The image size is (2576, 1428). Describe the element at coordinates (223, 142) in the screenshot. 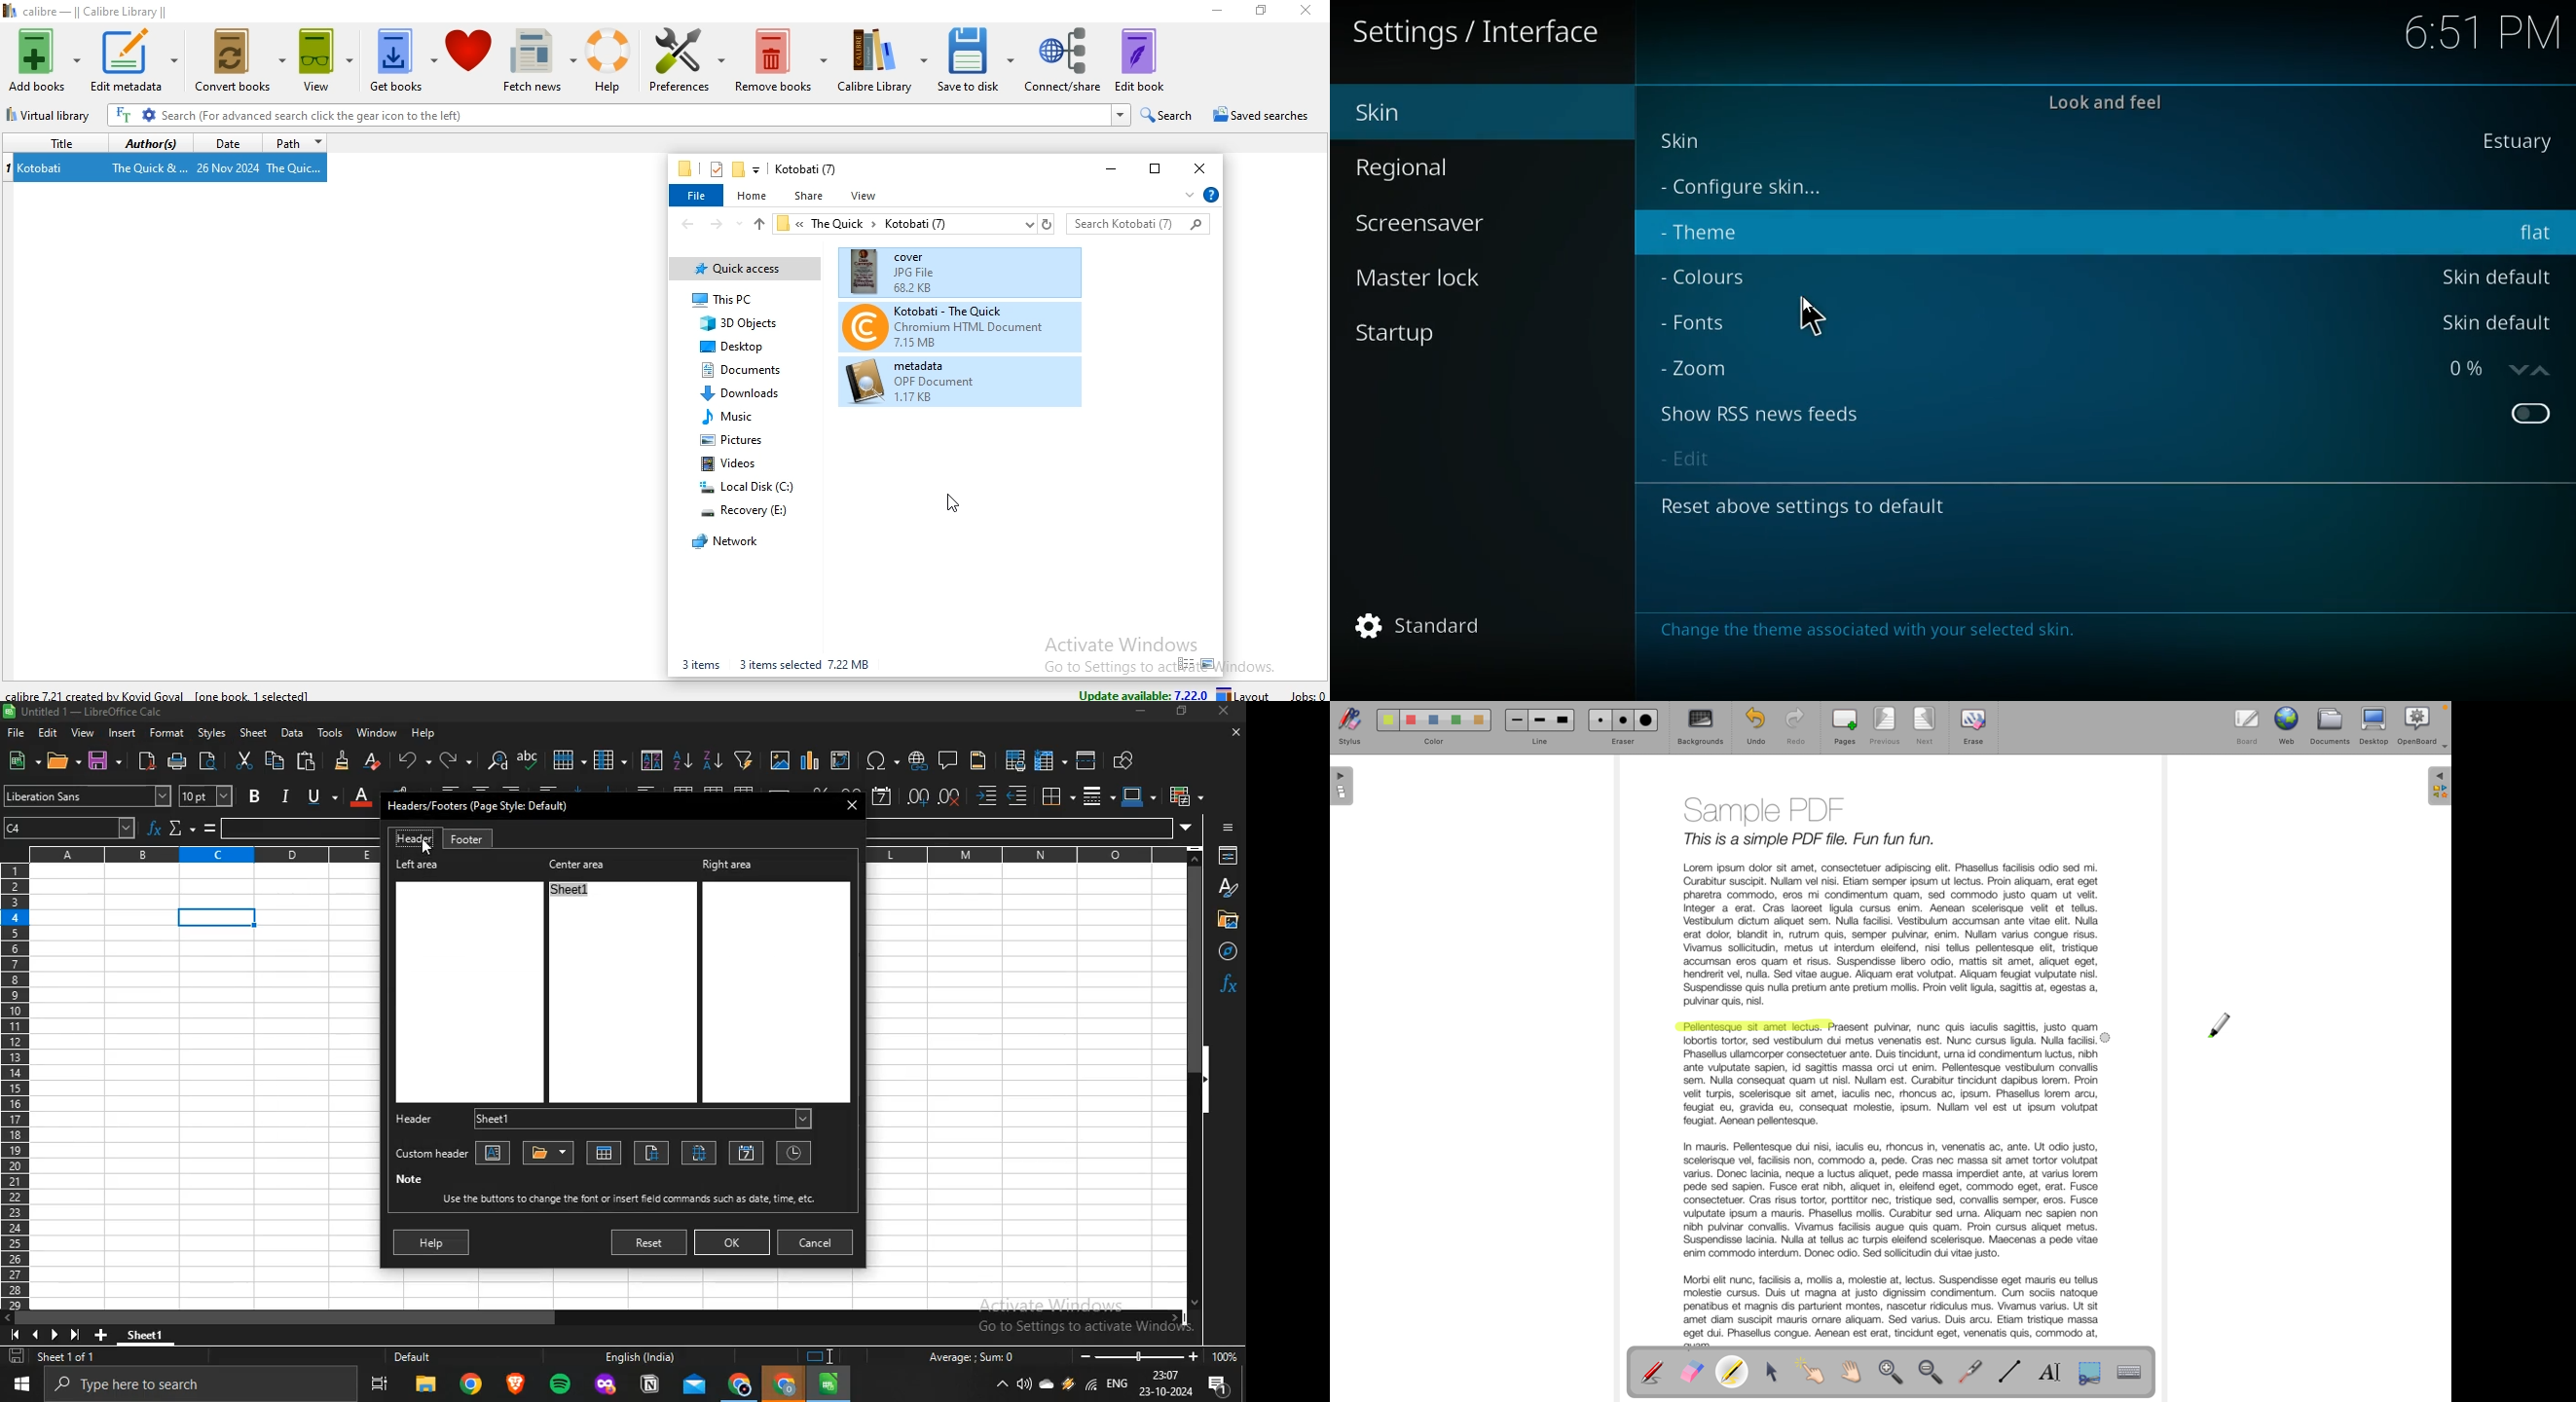

I see `date` at that location.